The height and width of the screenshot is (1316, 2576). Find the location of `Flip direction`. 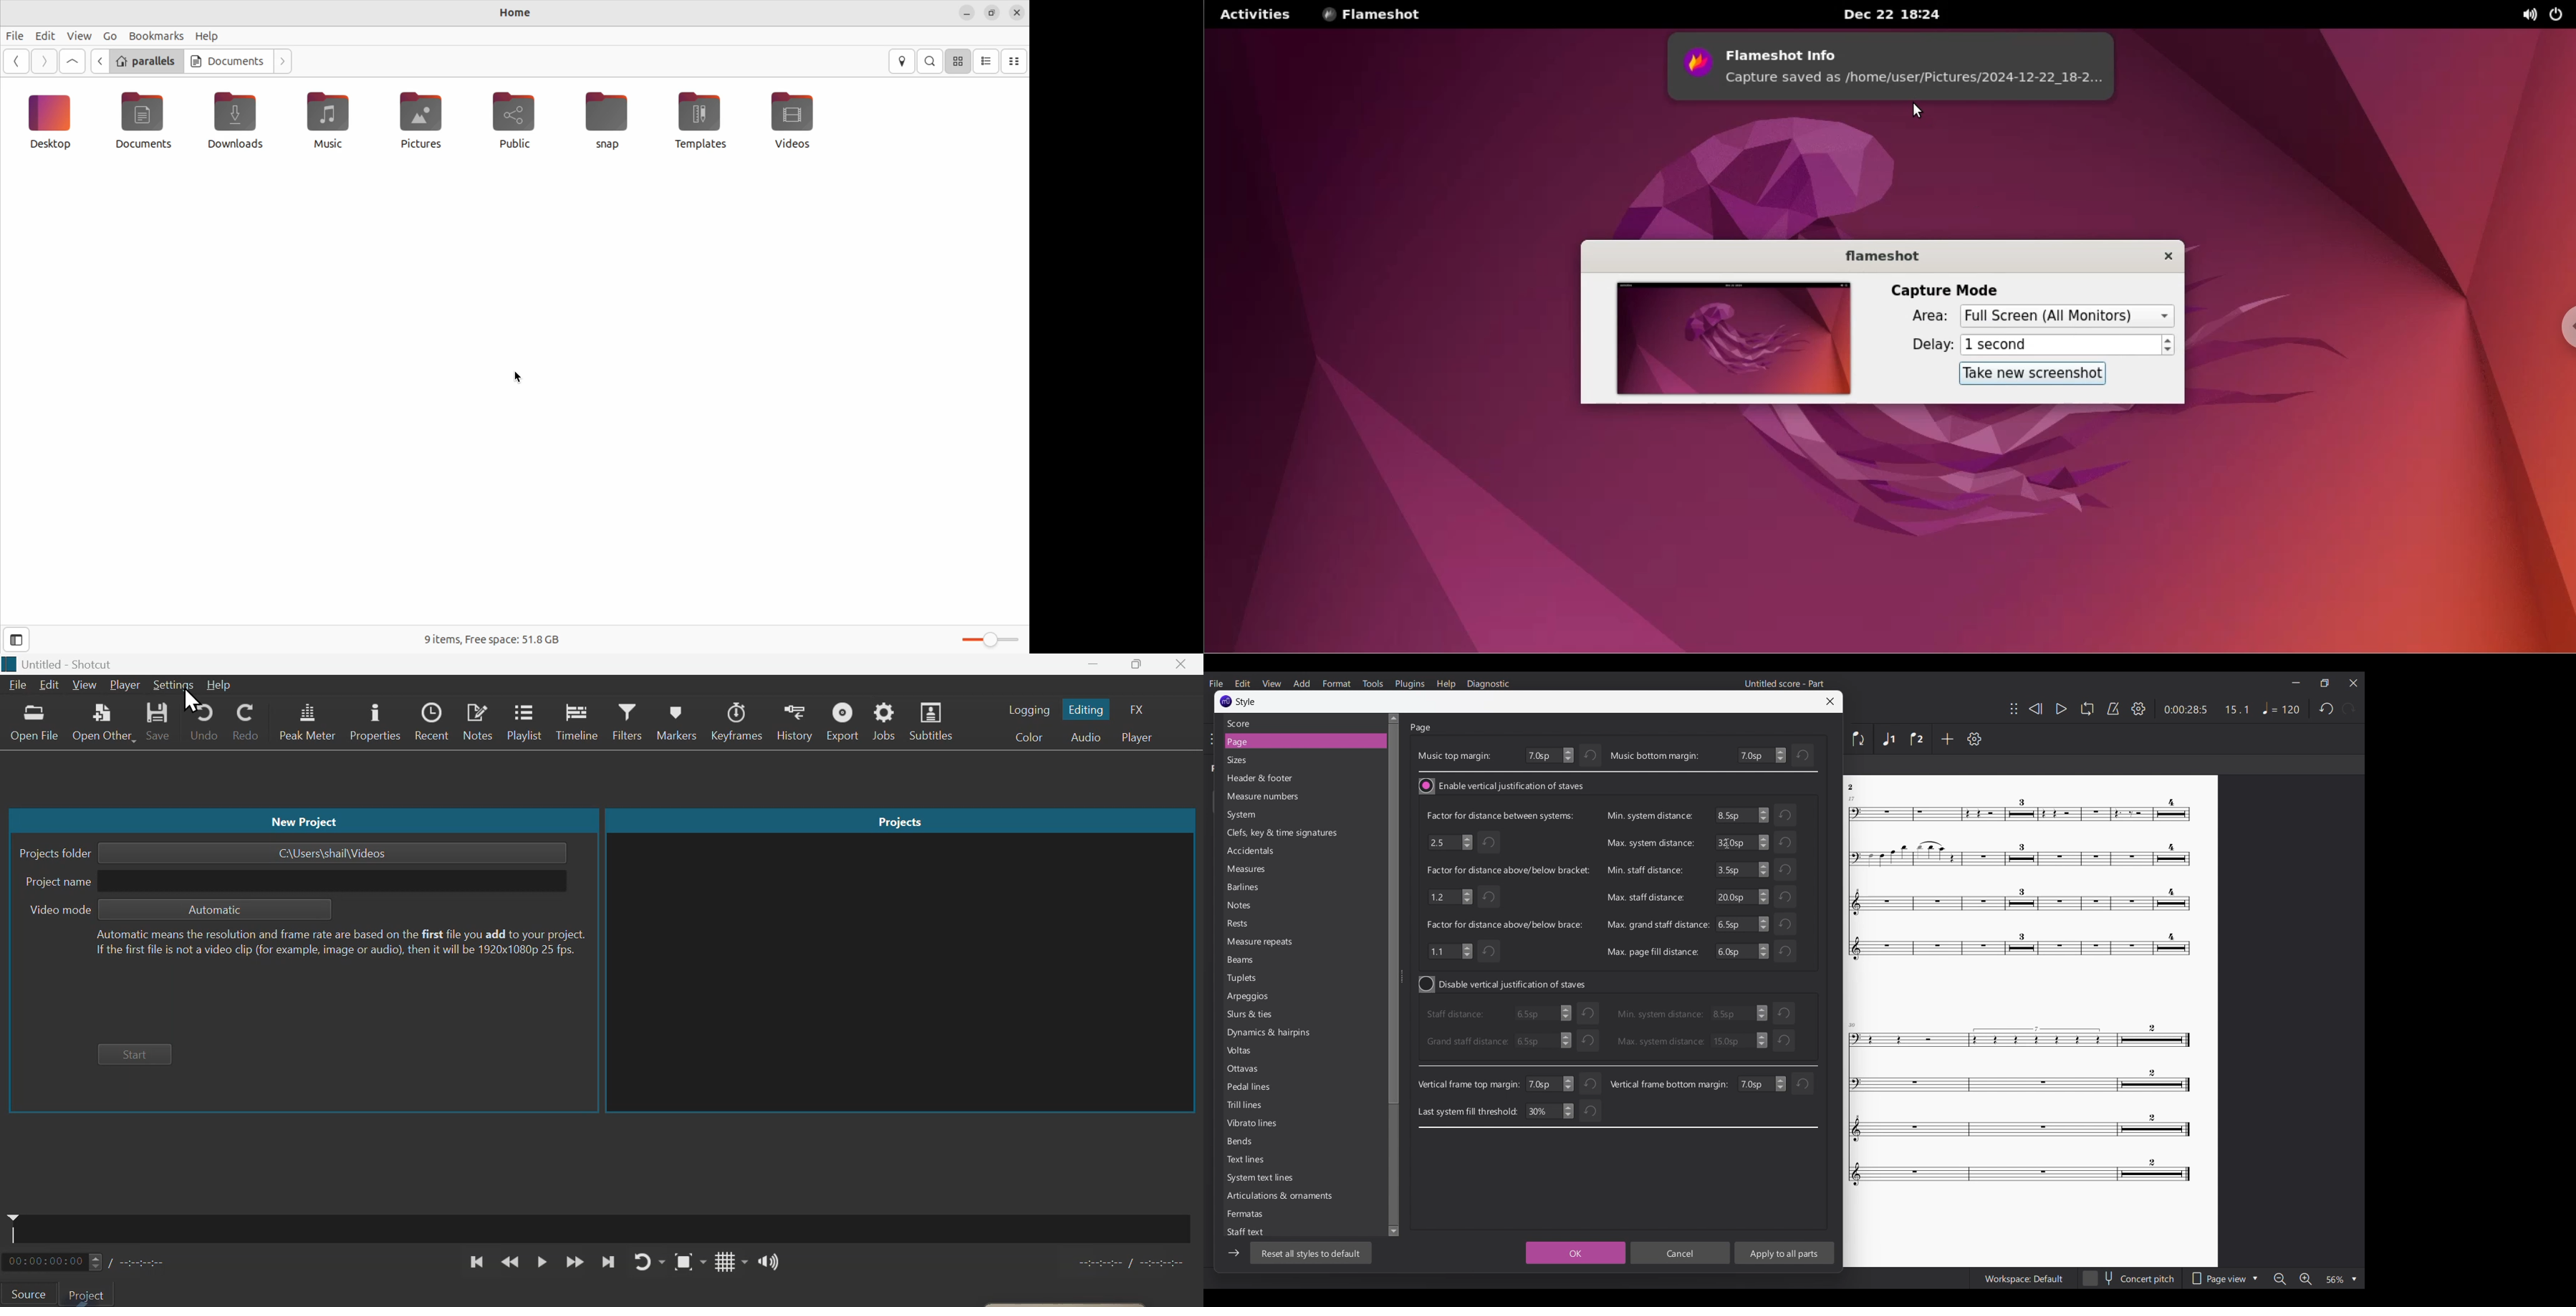

Flip direction is located at coordinates (1859, 739).